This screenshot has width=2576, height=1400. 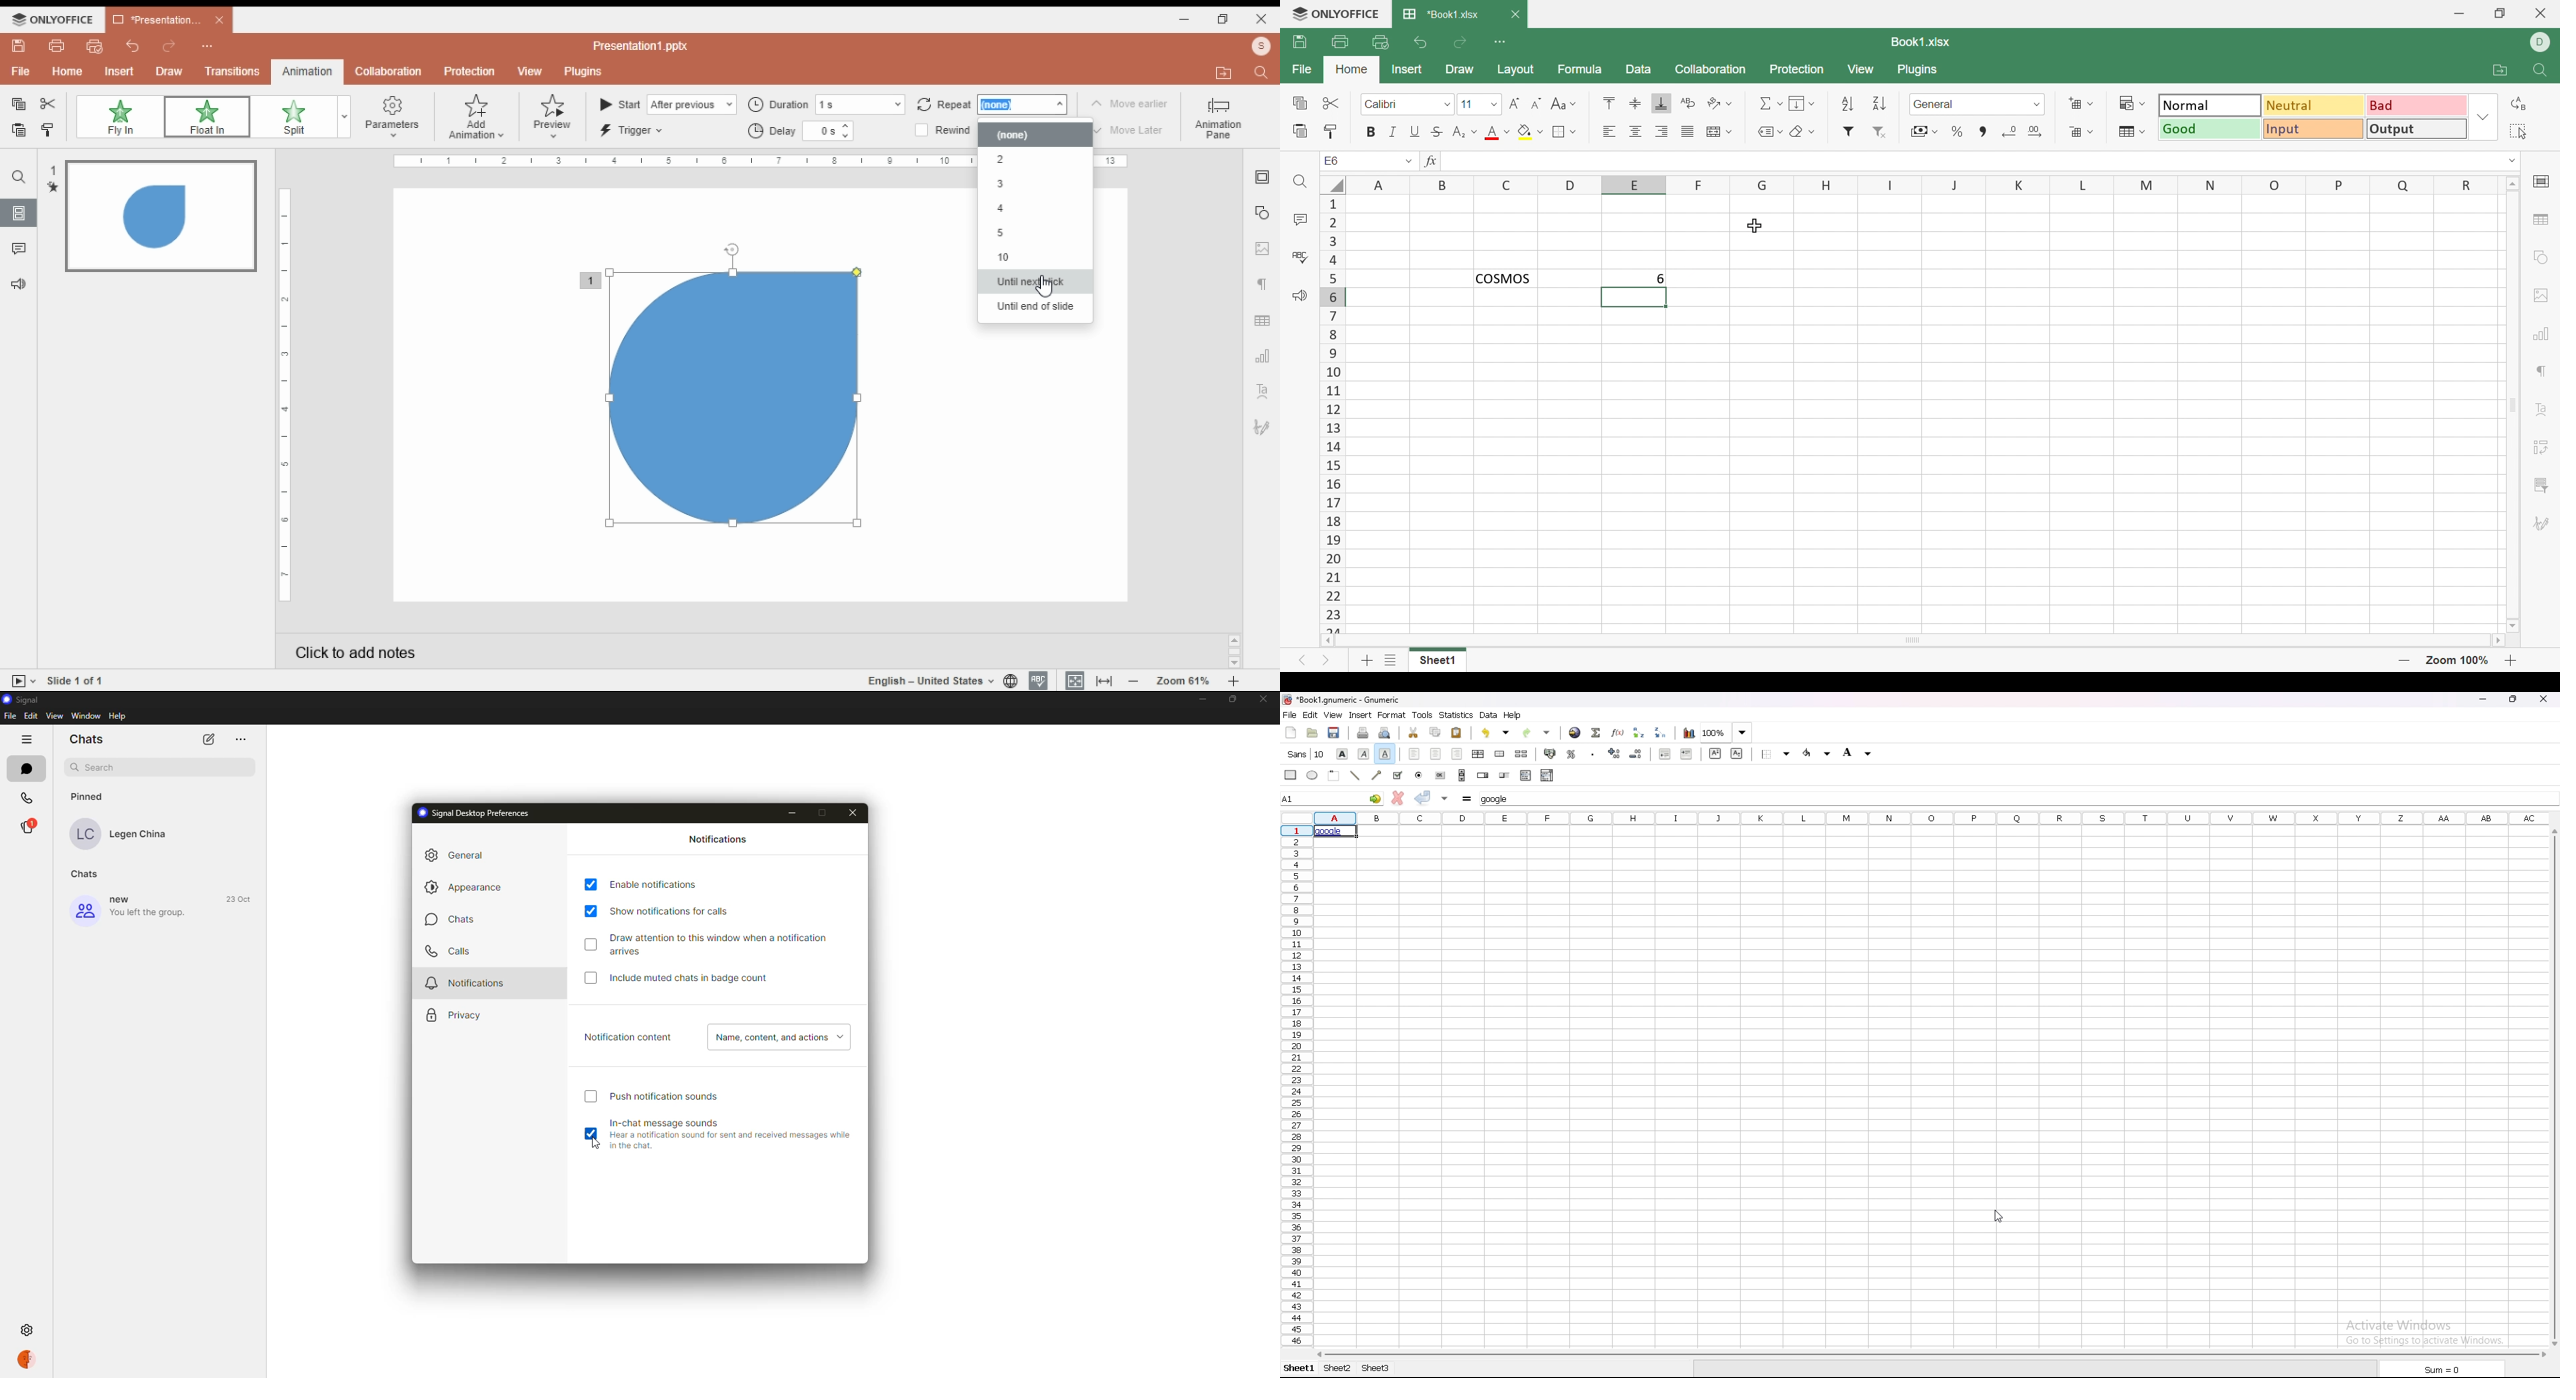 I want to click on restore, so click(x=1224, y=20).